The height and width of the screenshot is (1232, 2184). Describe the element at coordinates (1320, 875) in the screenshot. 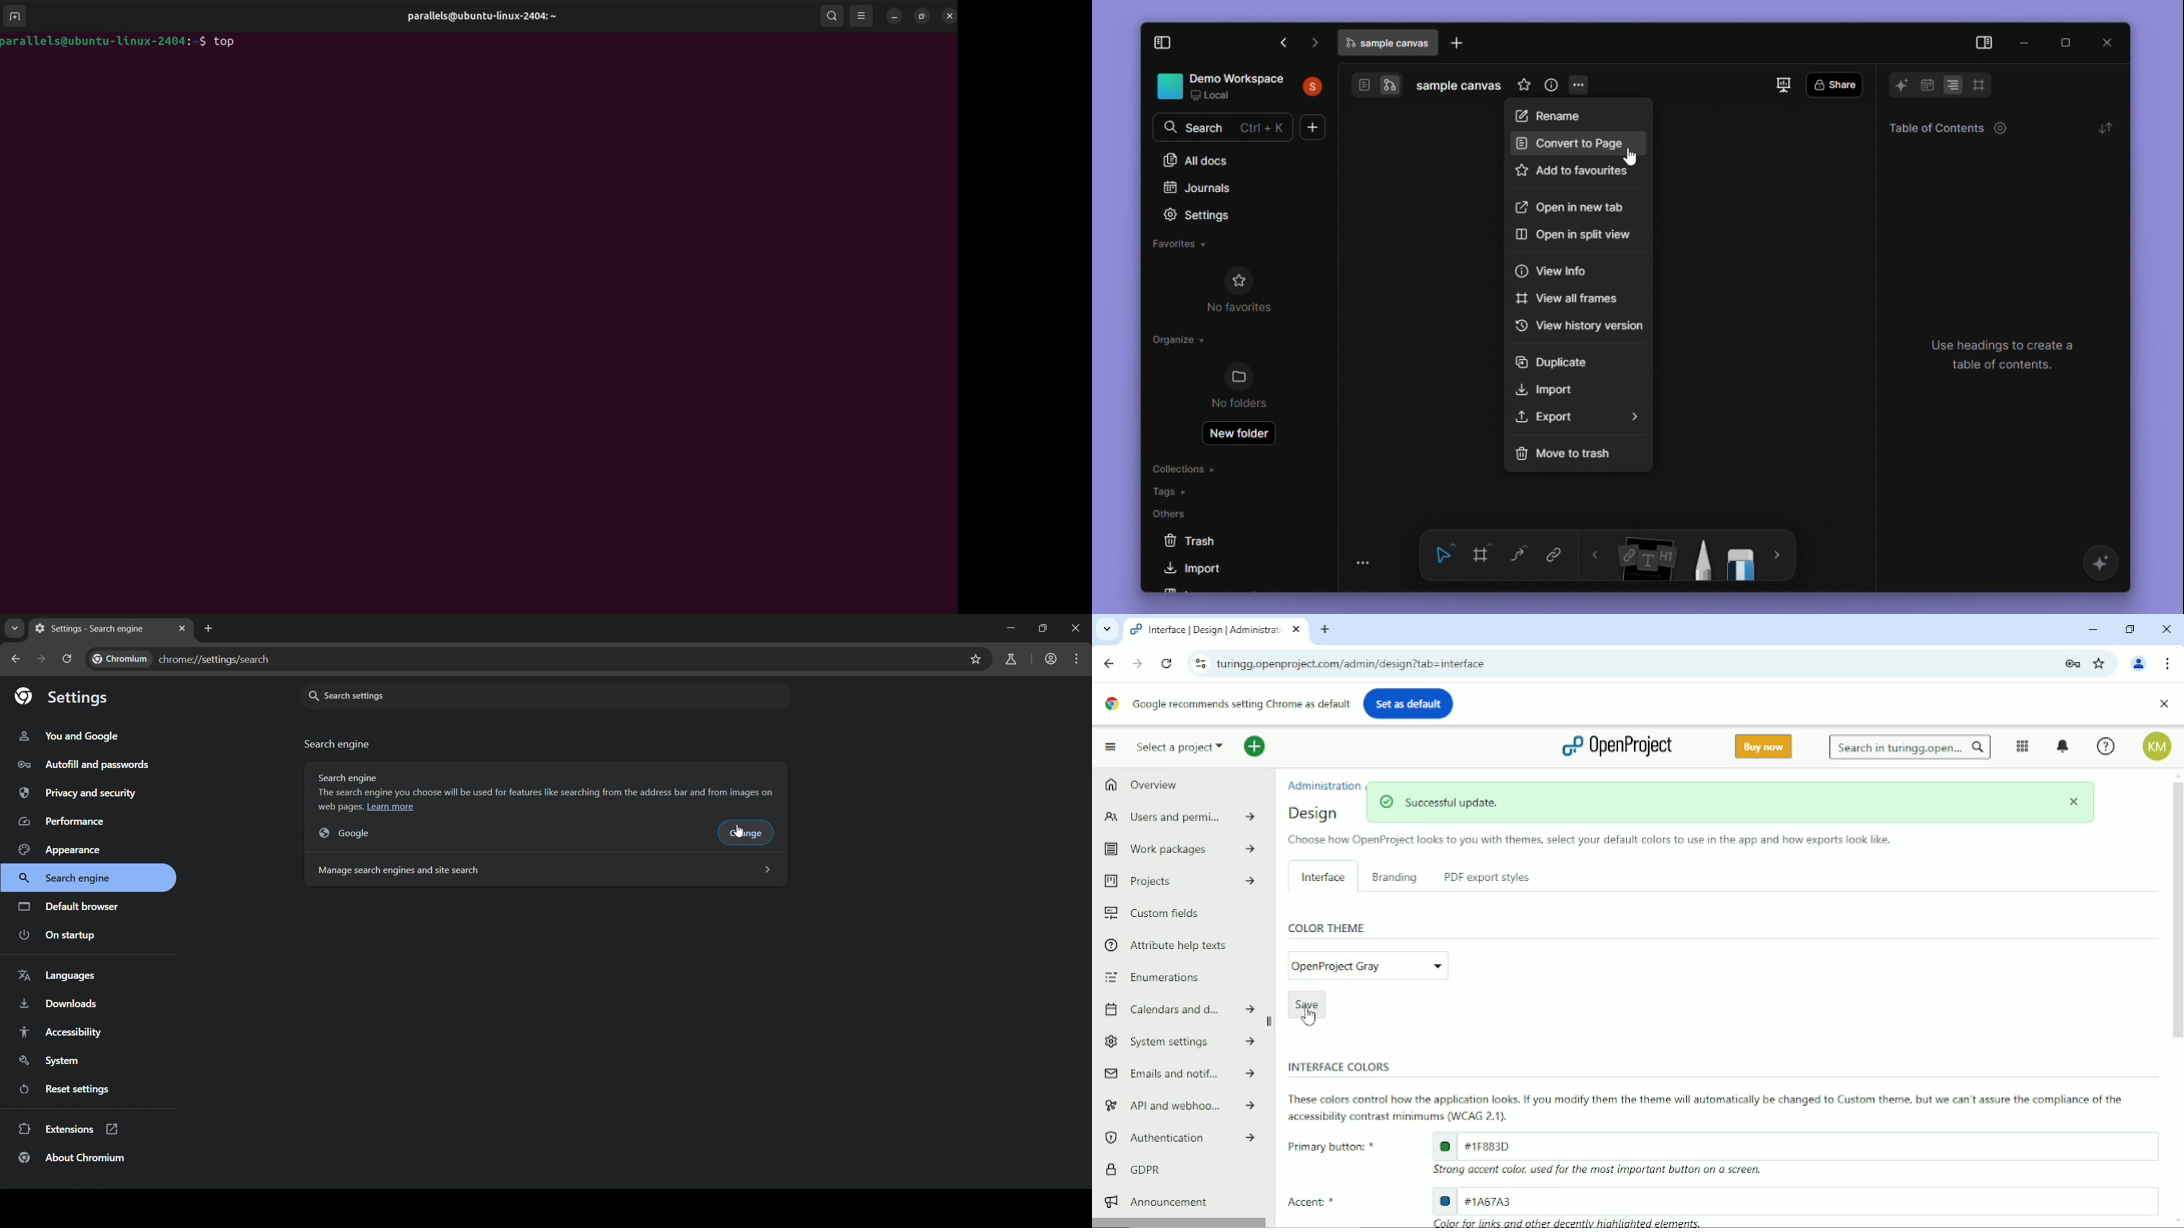

I see `Interface` at that location.